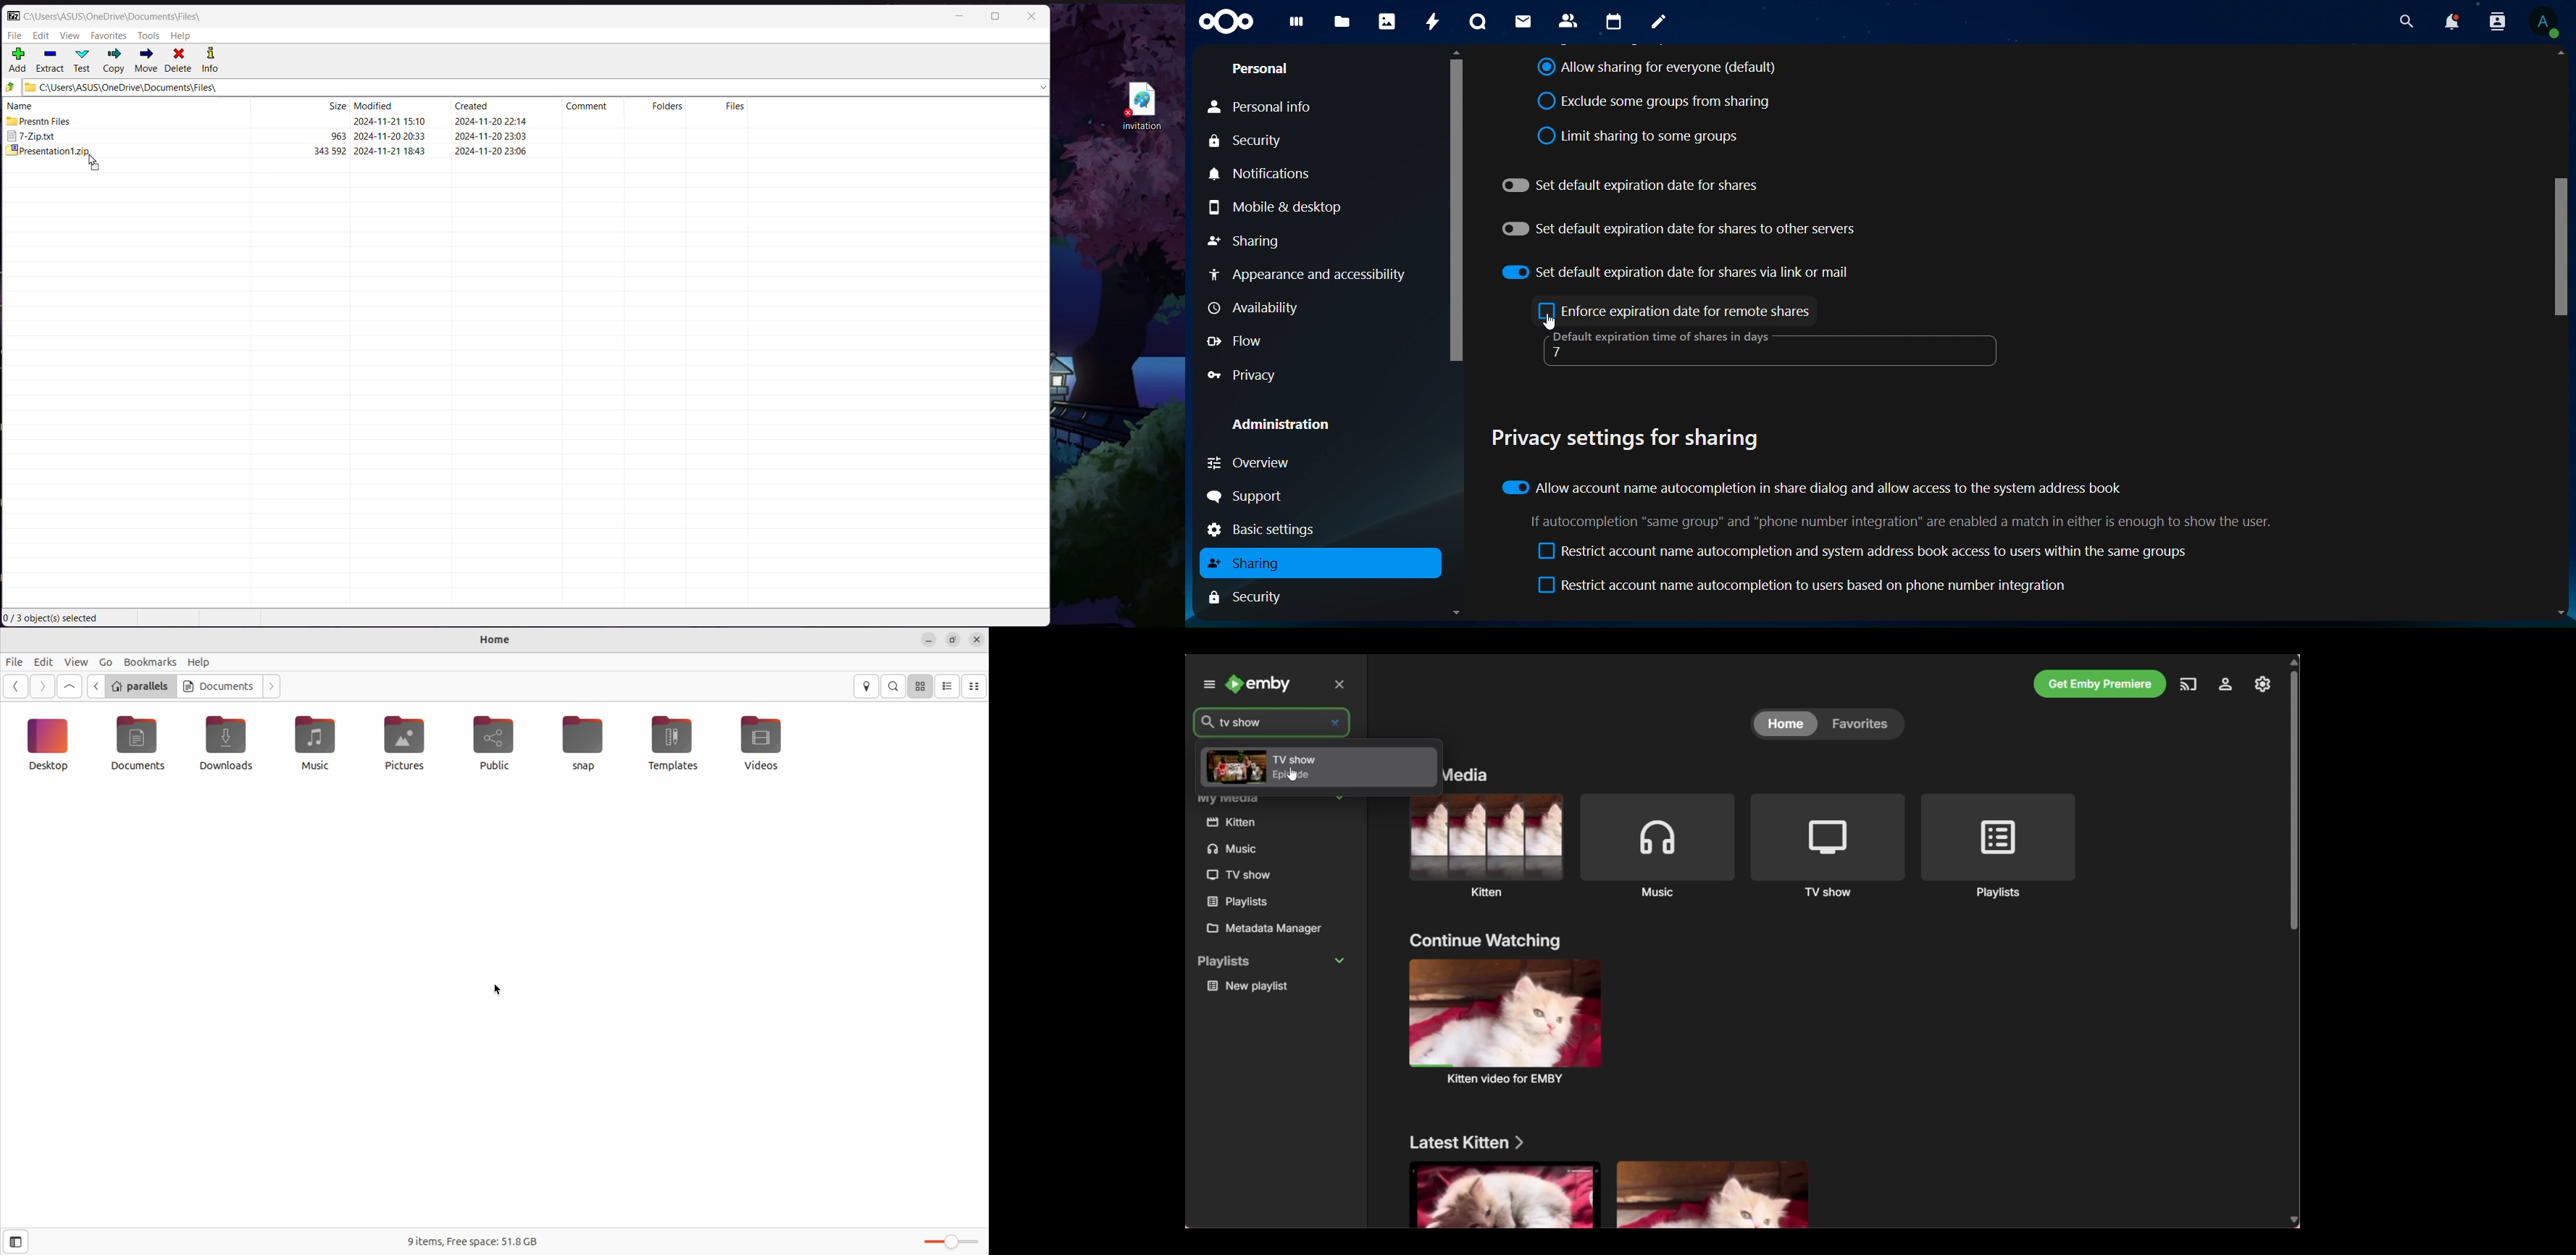 This screenshot has height=1260, width=2576. I want to click on search, so click(2404, 22).